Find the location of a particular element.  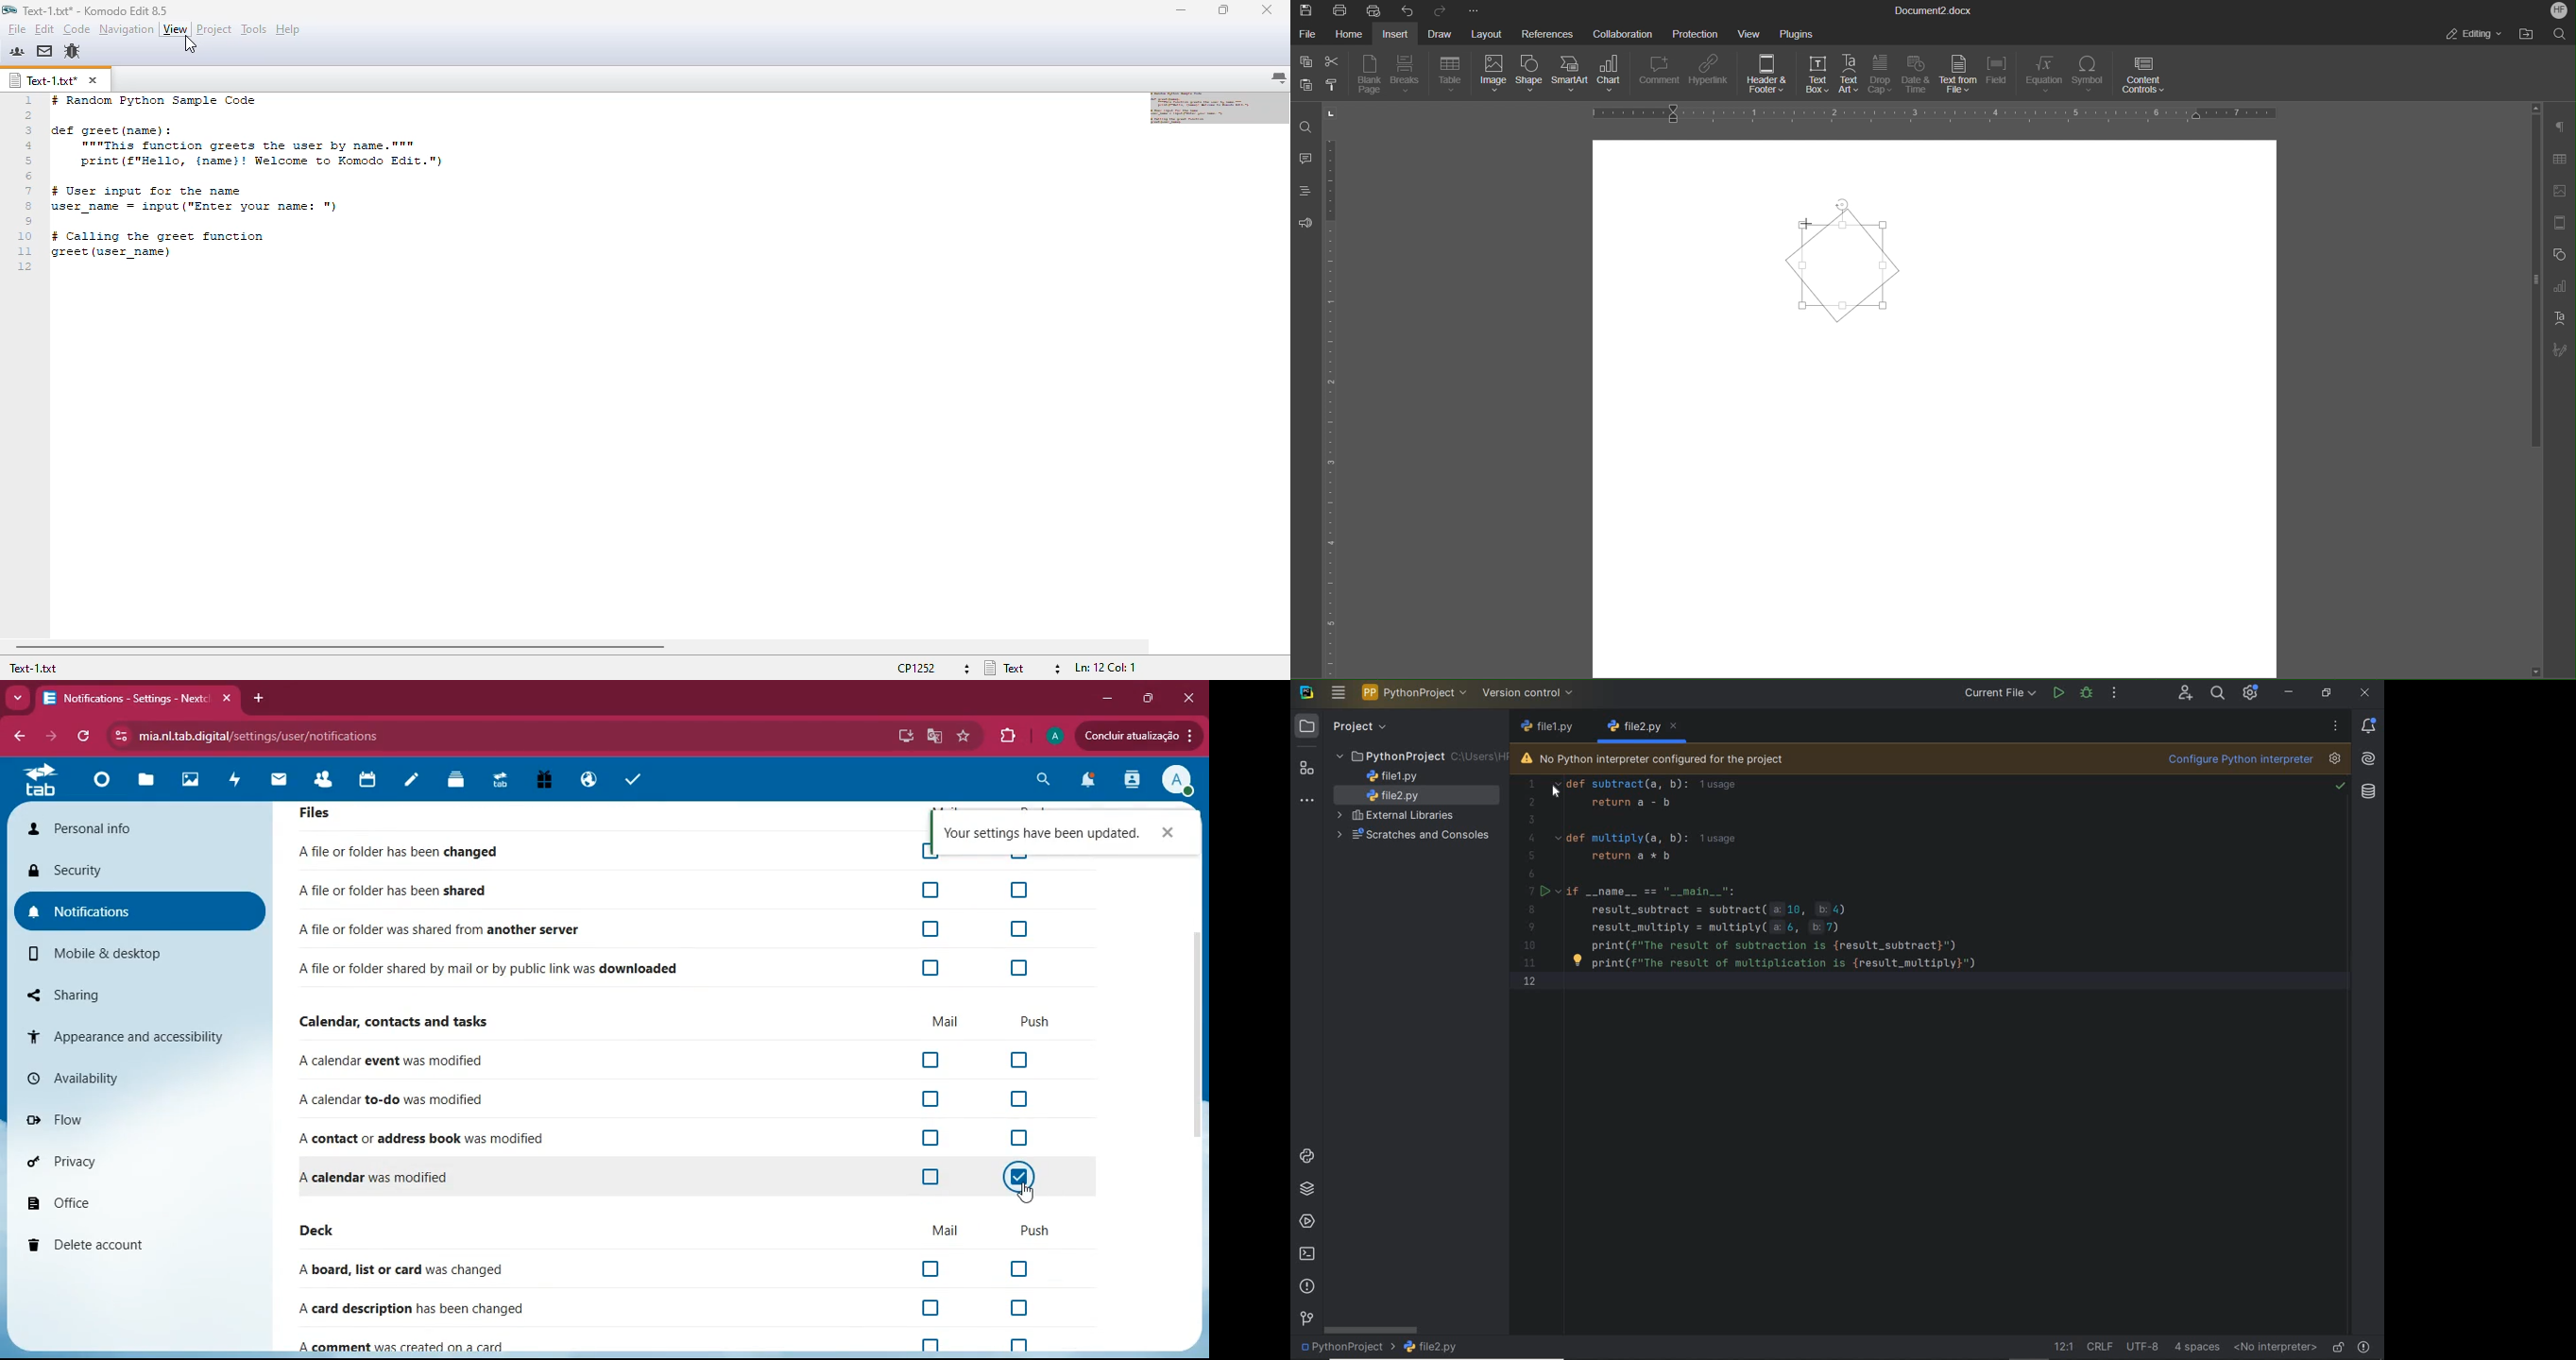

minimap is located at coordinates (1220, 107).